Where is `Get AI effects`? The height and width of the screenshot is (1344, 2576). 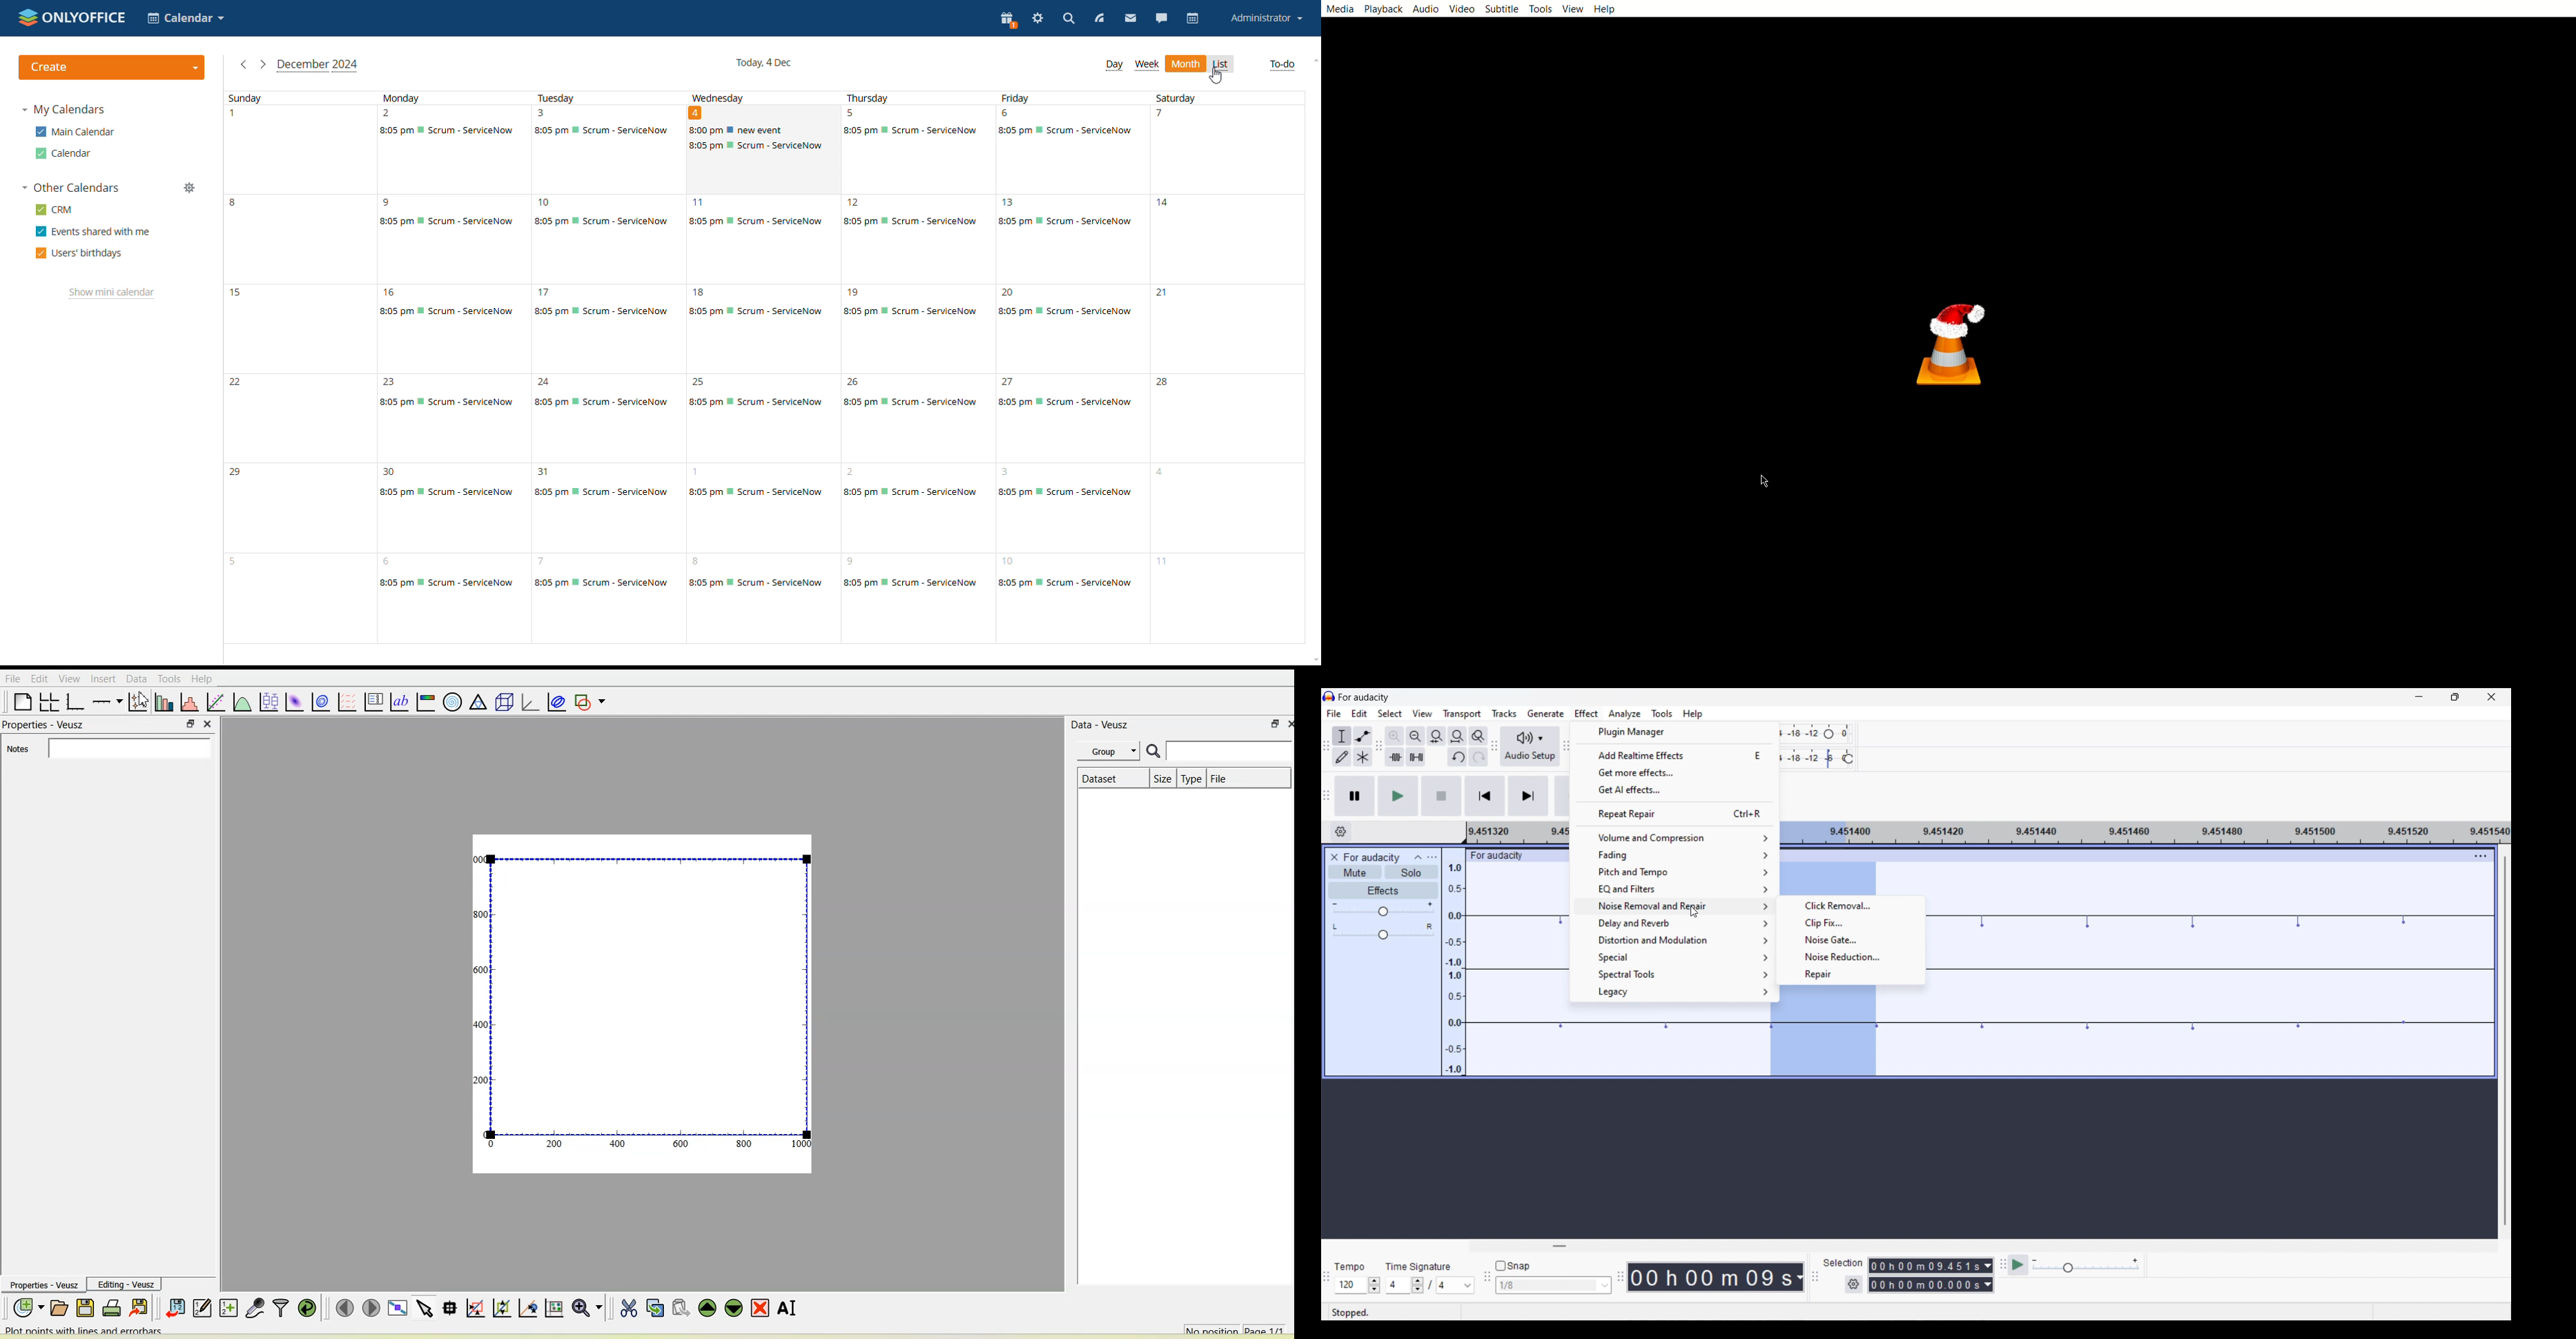
Get AI effects is located at coordinates (1675, 790).